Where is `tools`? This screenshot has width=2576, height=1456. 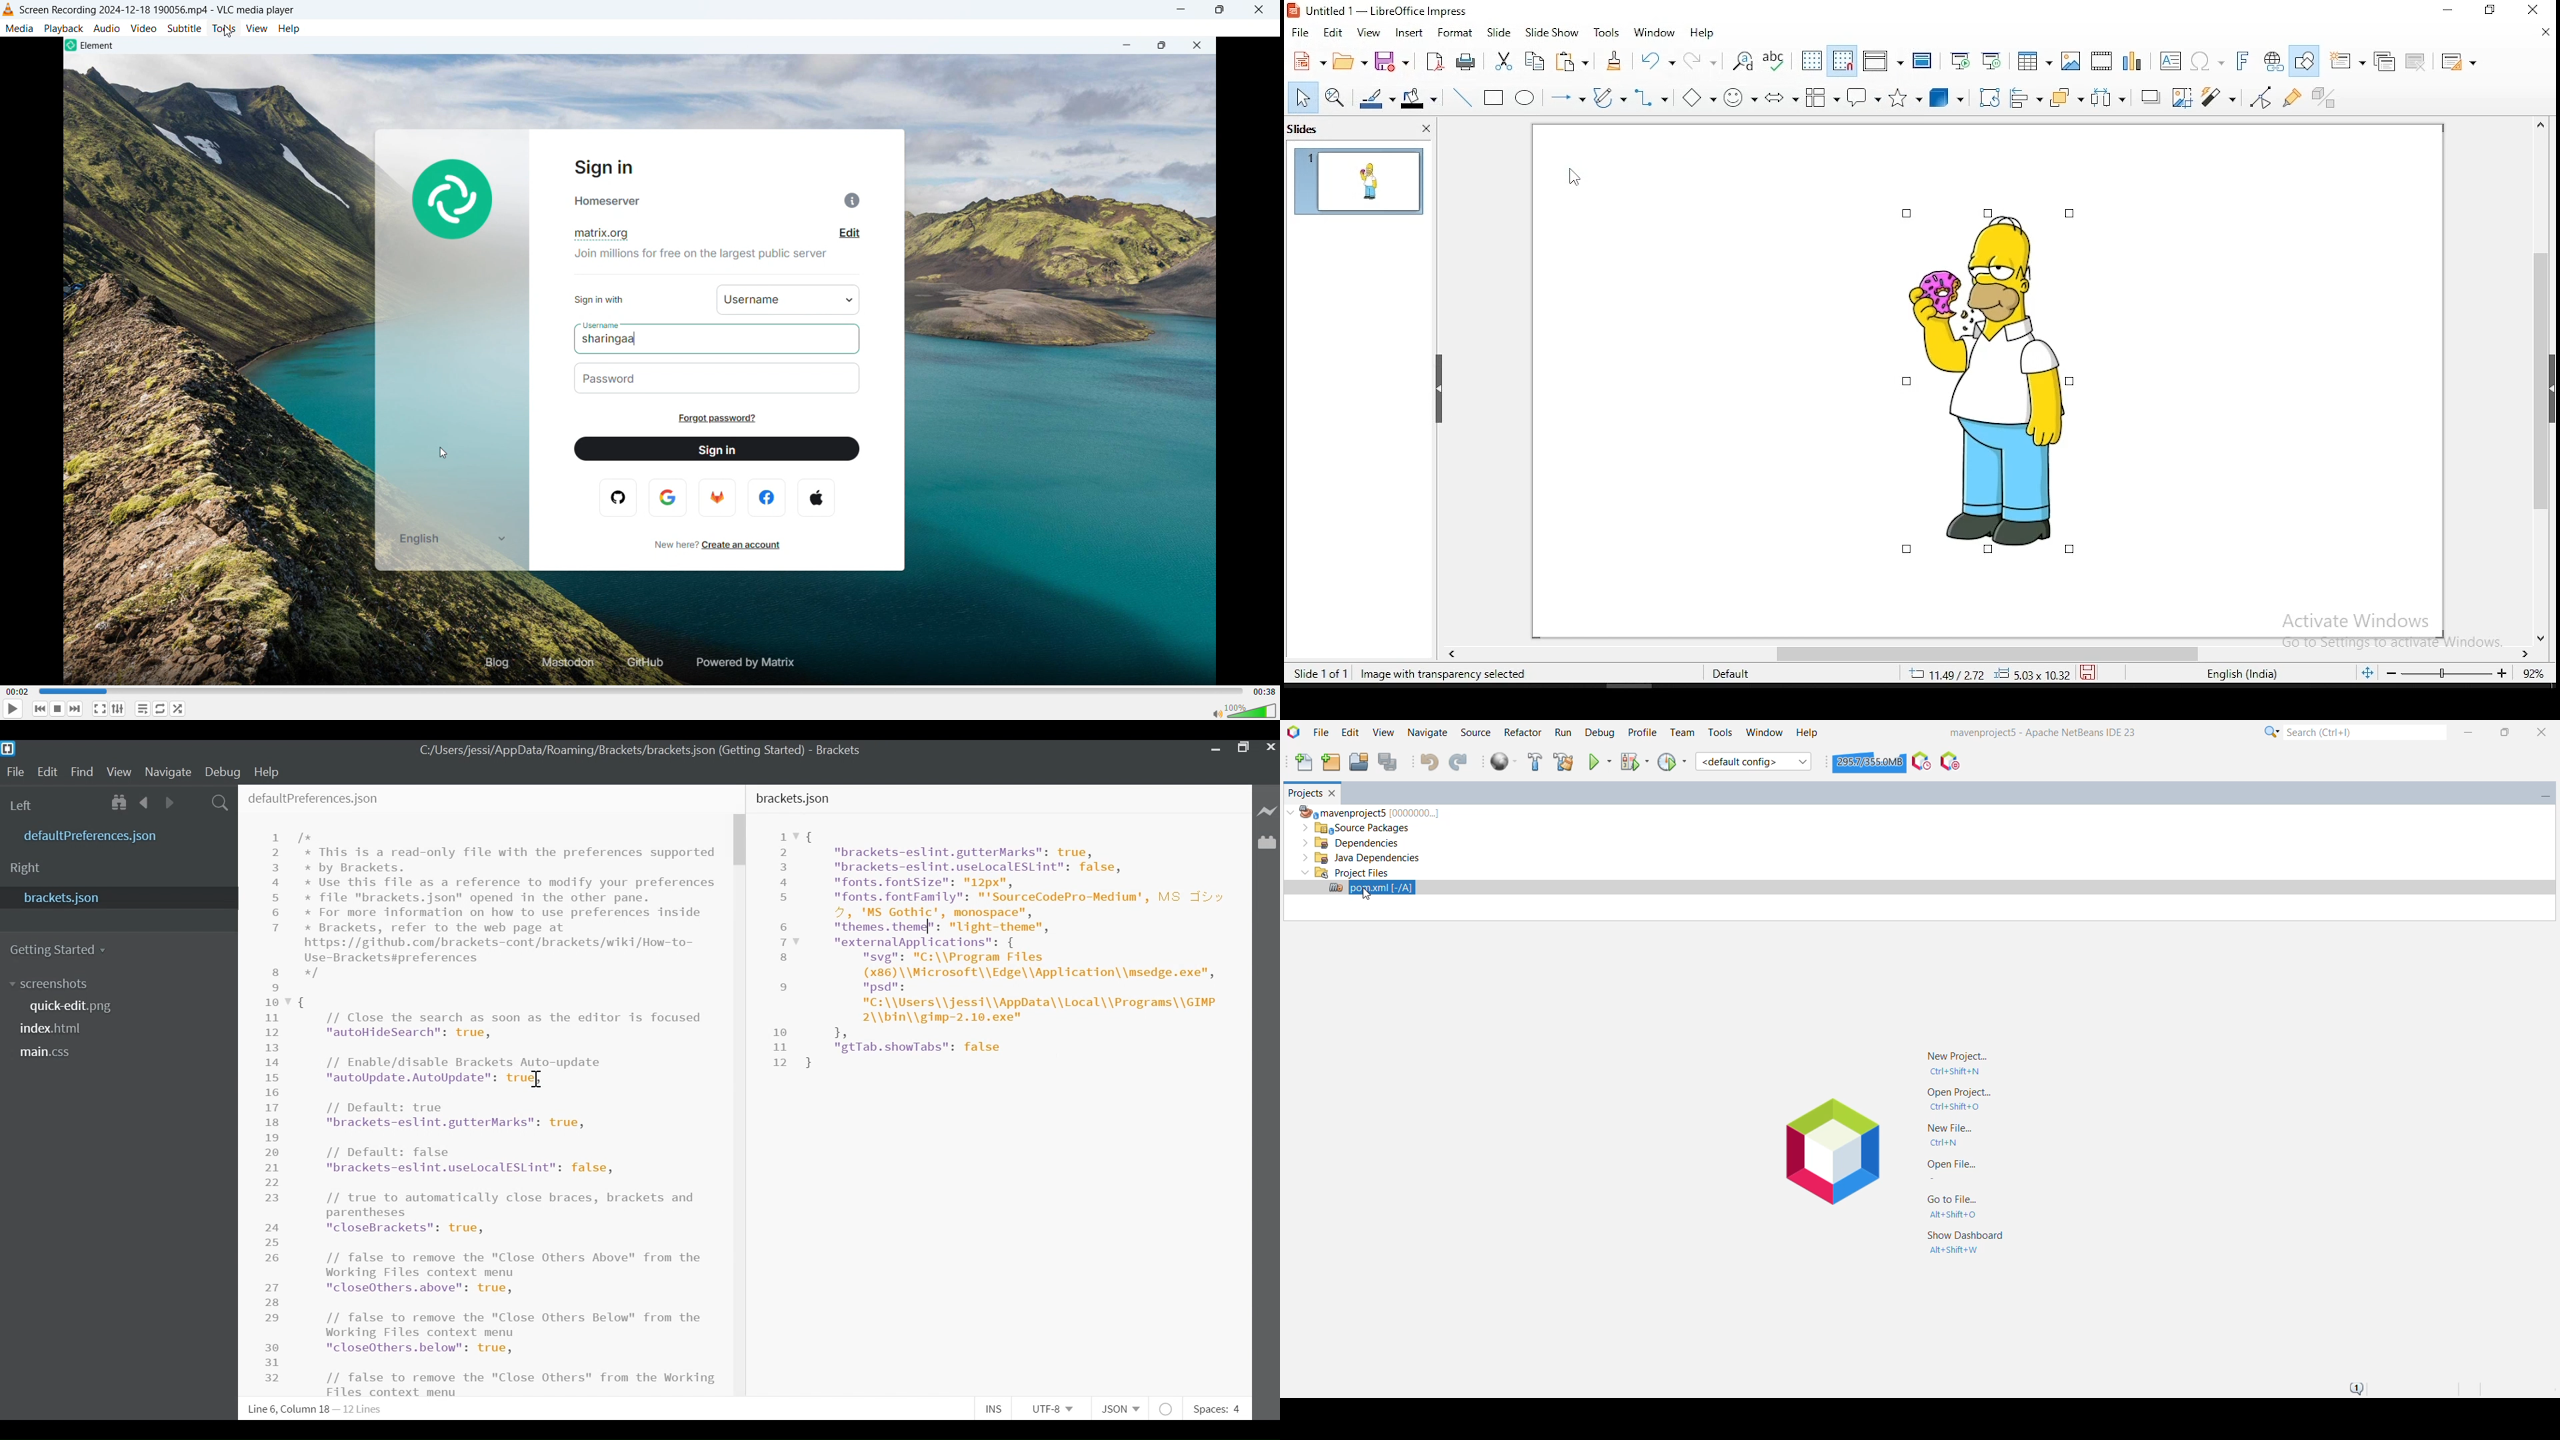
tools is located at coordinates (224, 29).